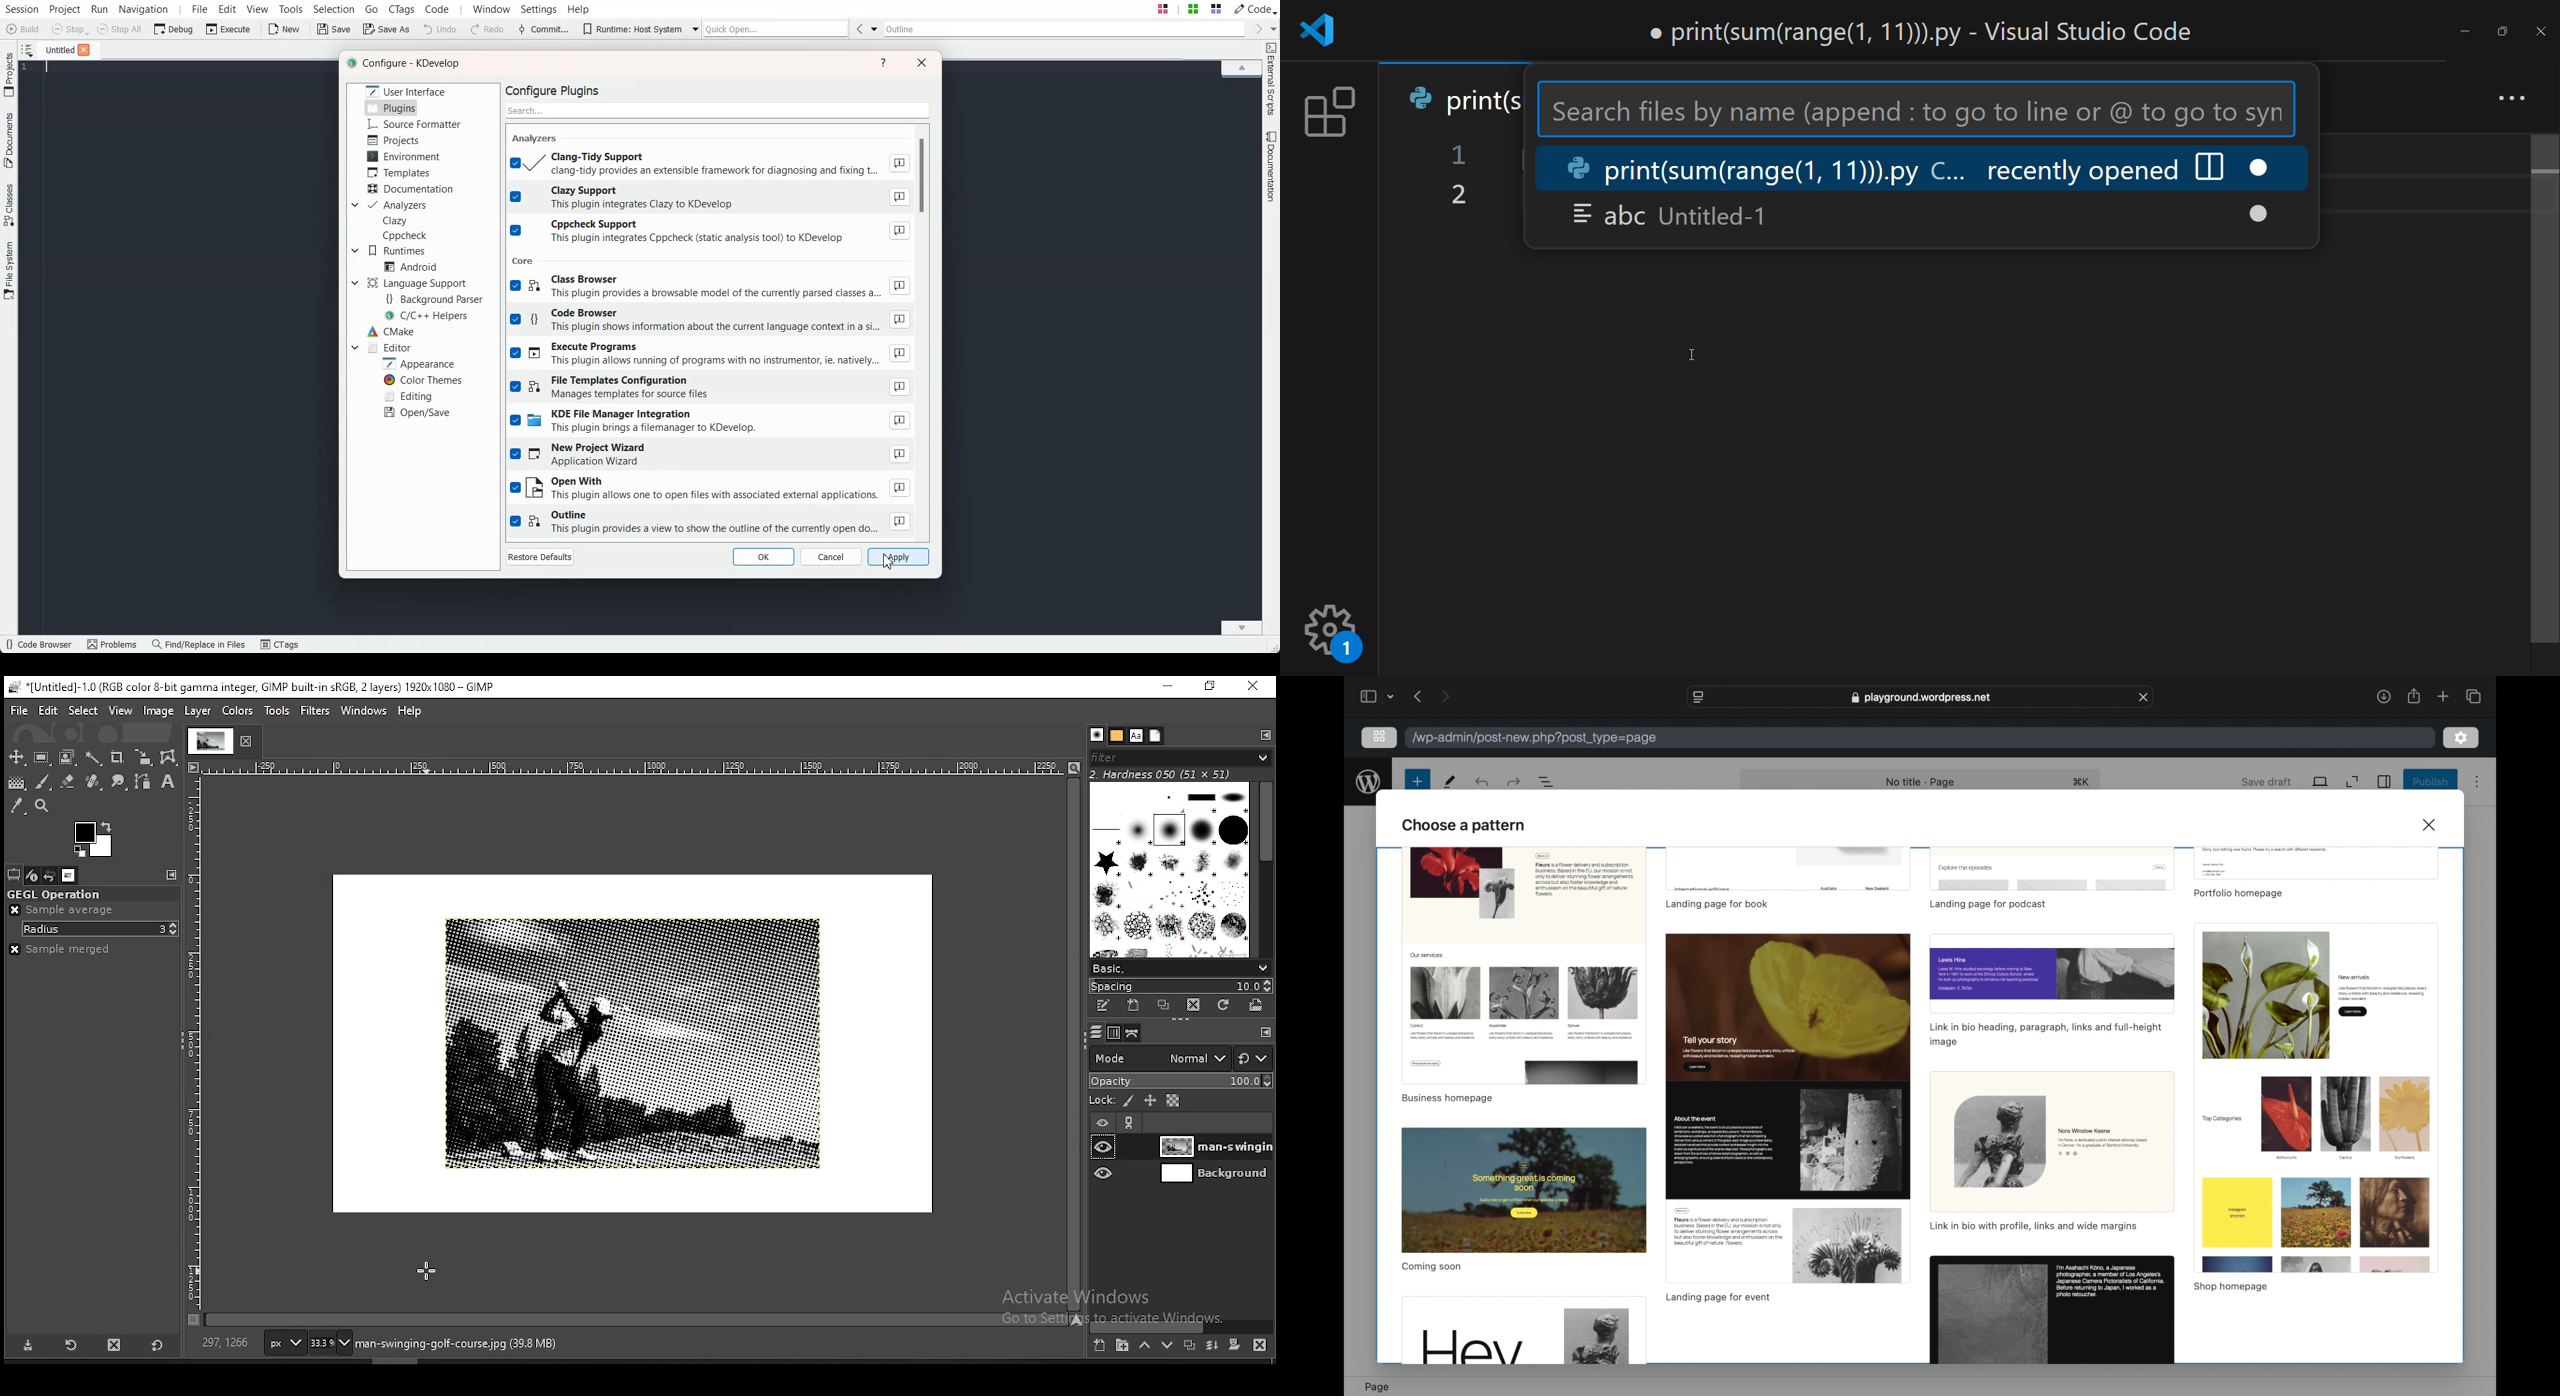 Image resolution: width=2576 pixels, height=1400 pixels. What do you see at coordinates (1461, 192) in the screenshot?
I see `2` at bounding box center [1461, 192].